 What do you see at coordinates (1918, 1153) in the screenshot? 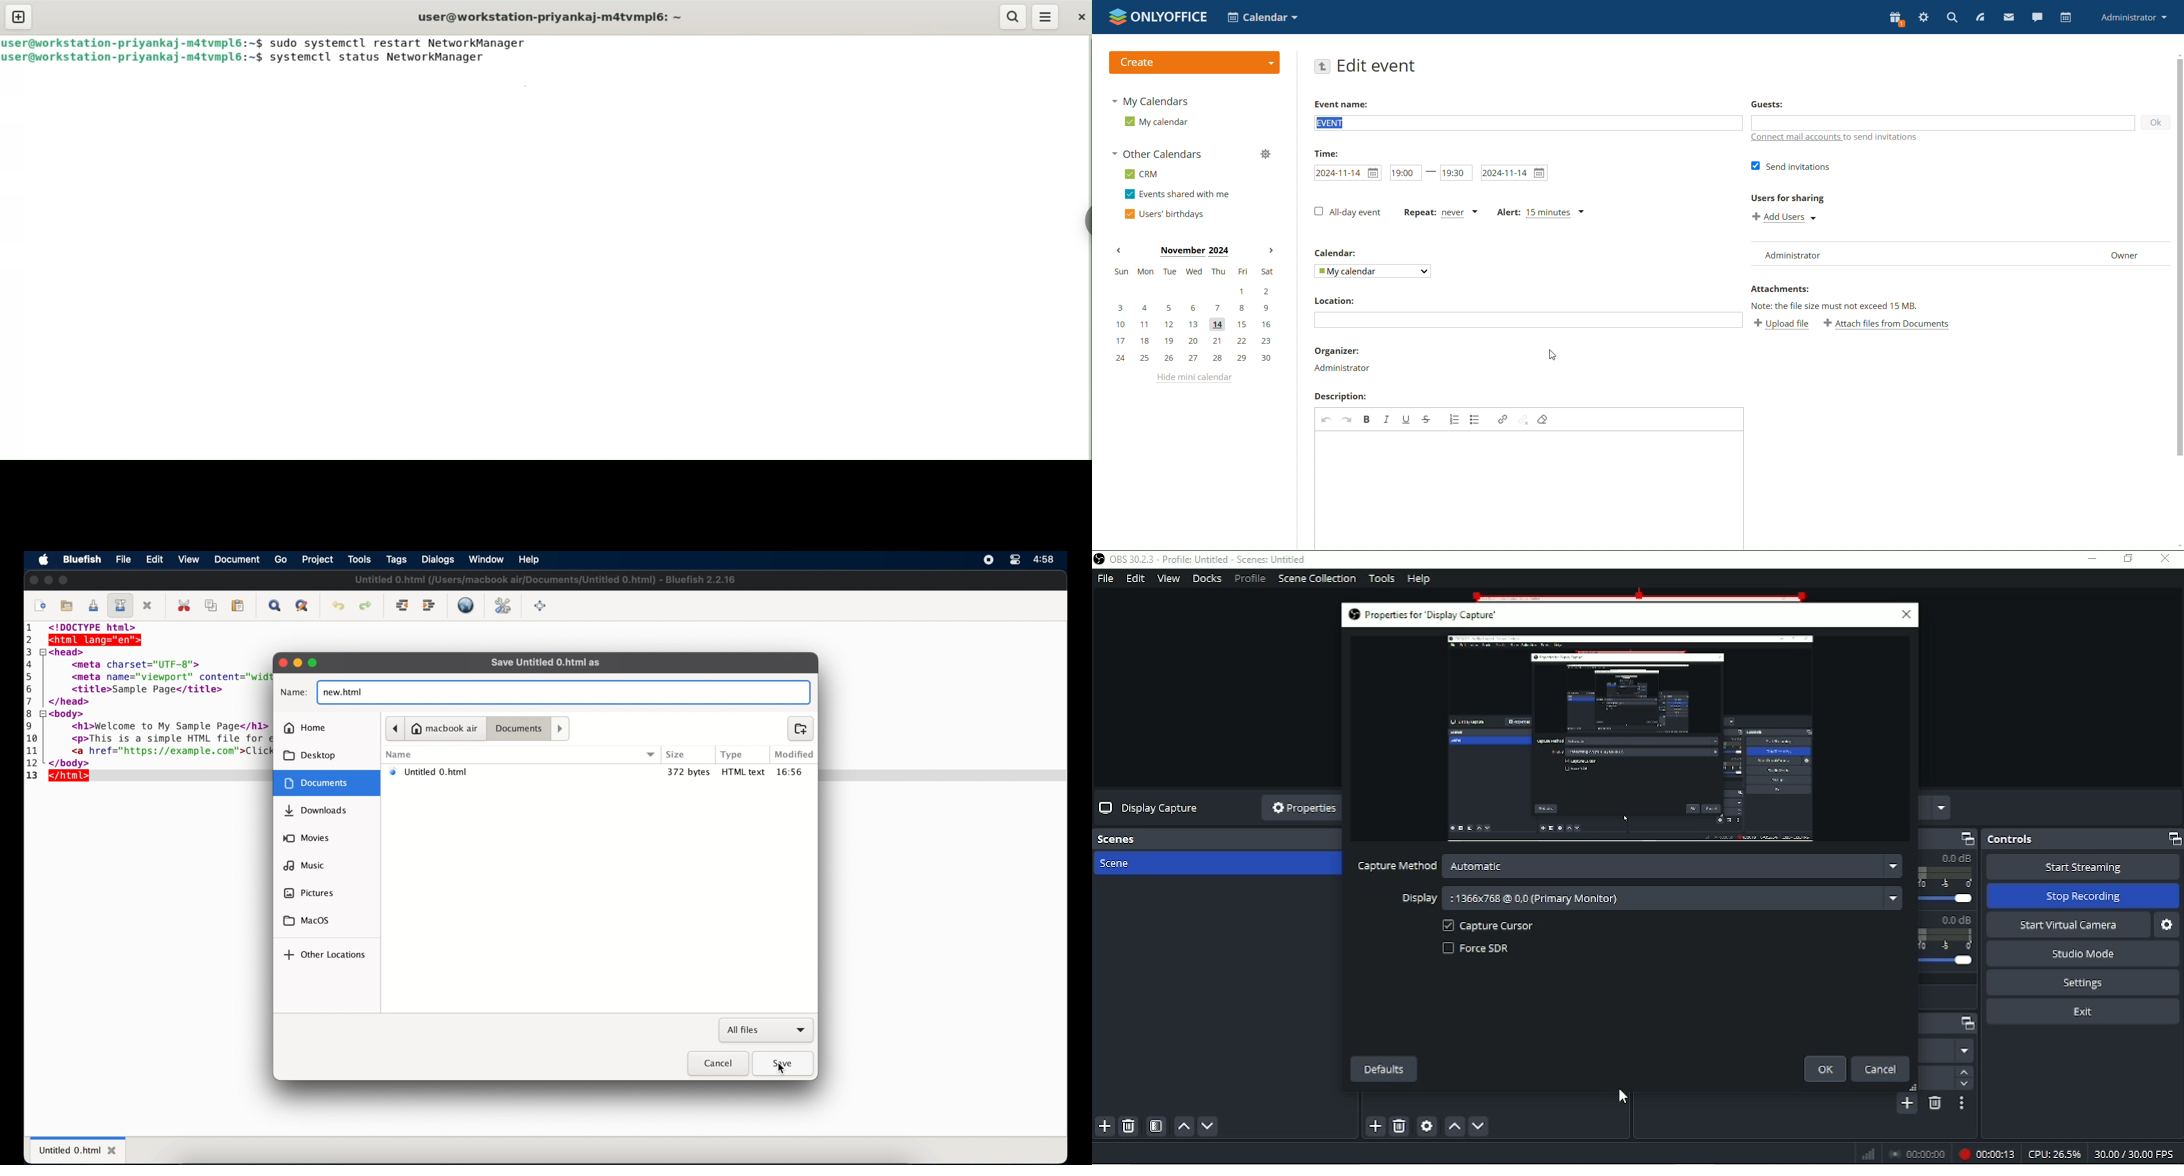
I see `Stop recording` at bounding box center [1918, 1153].